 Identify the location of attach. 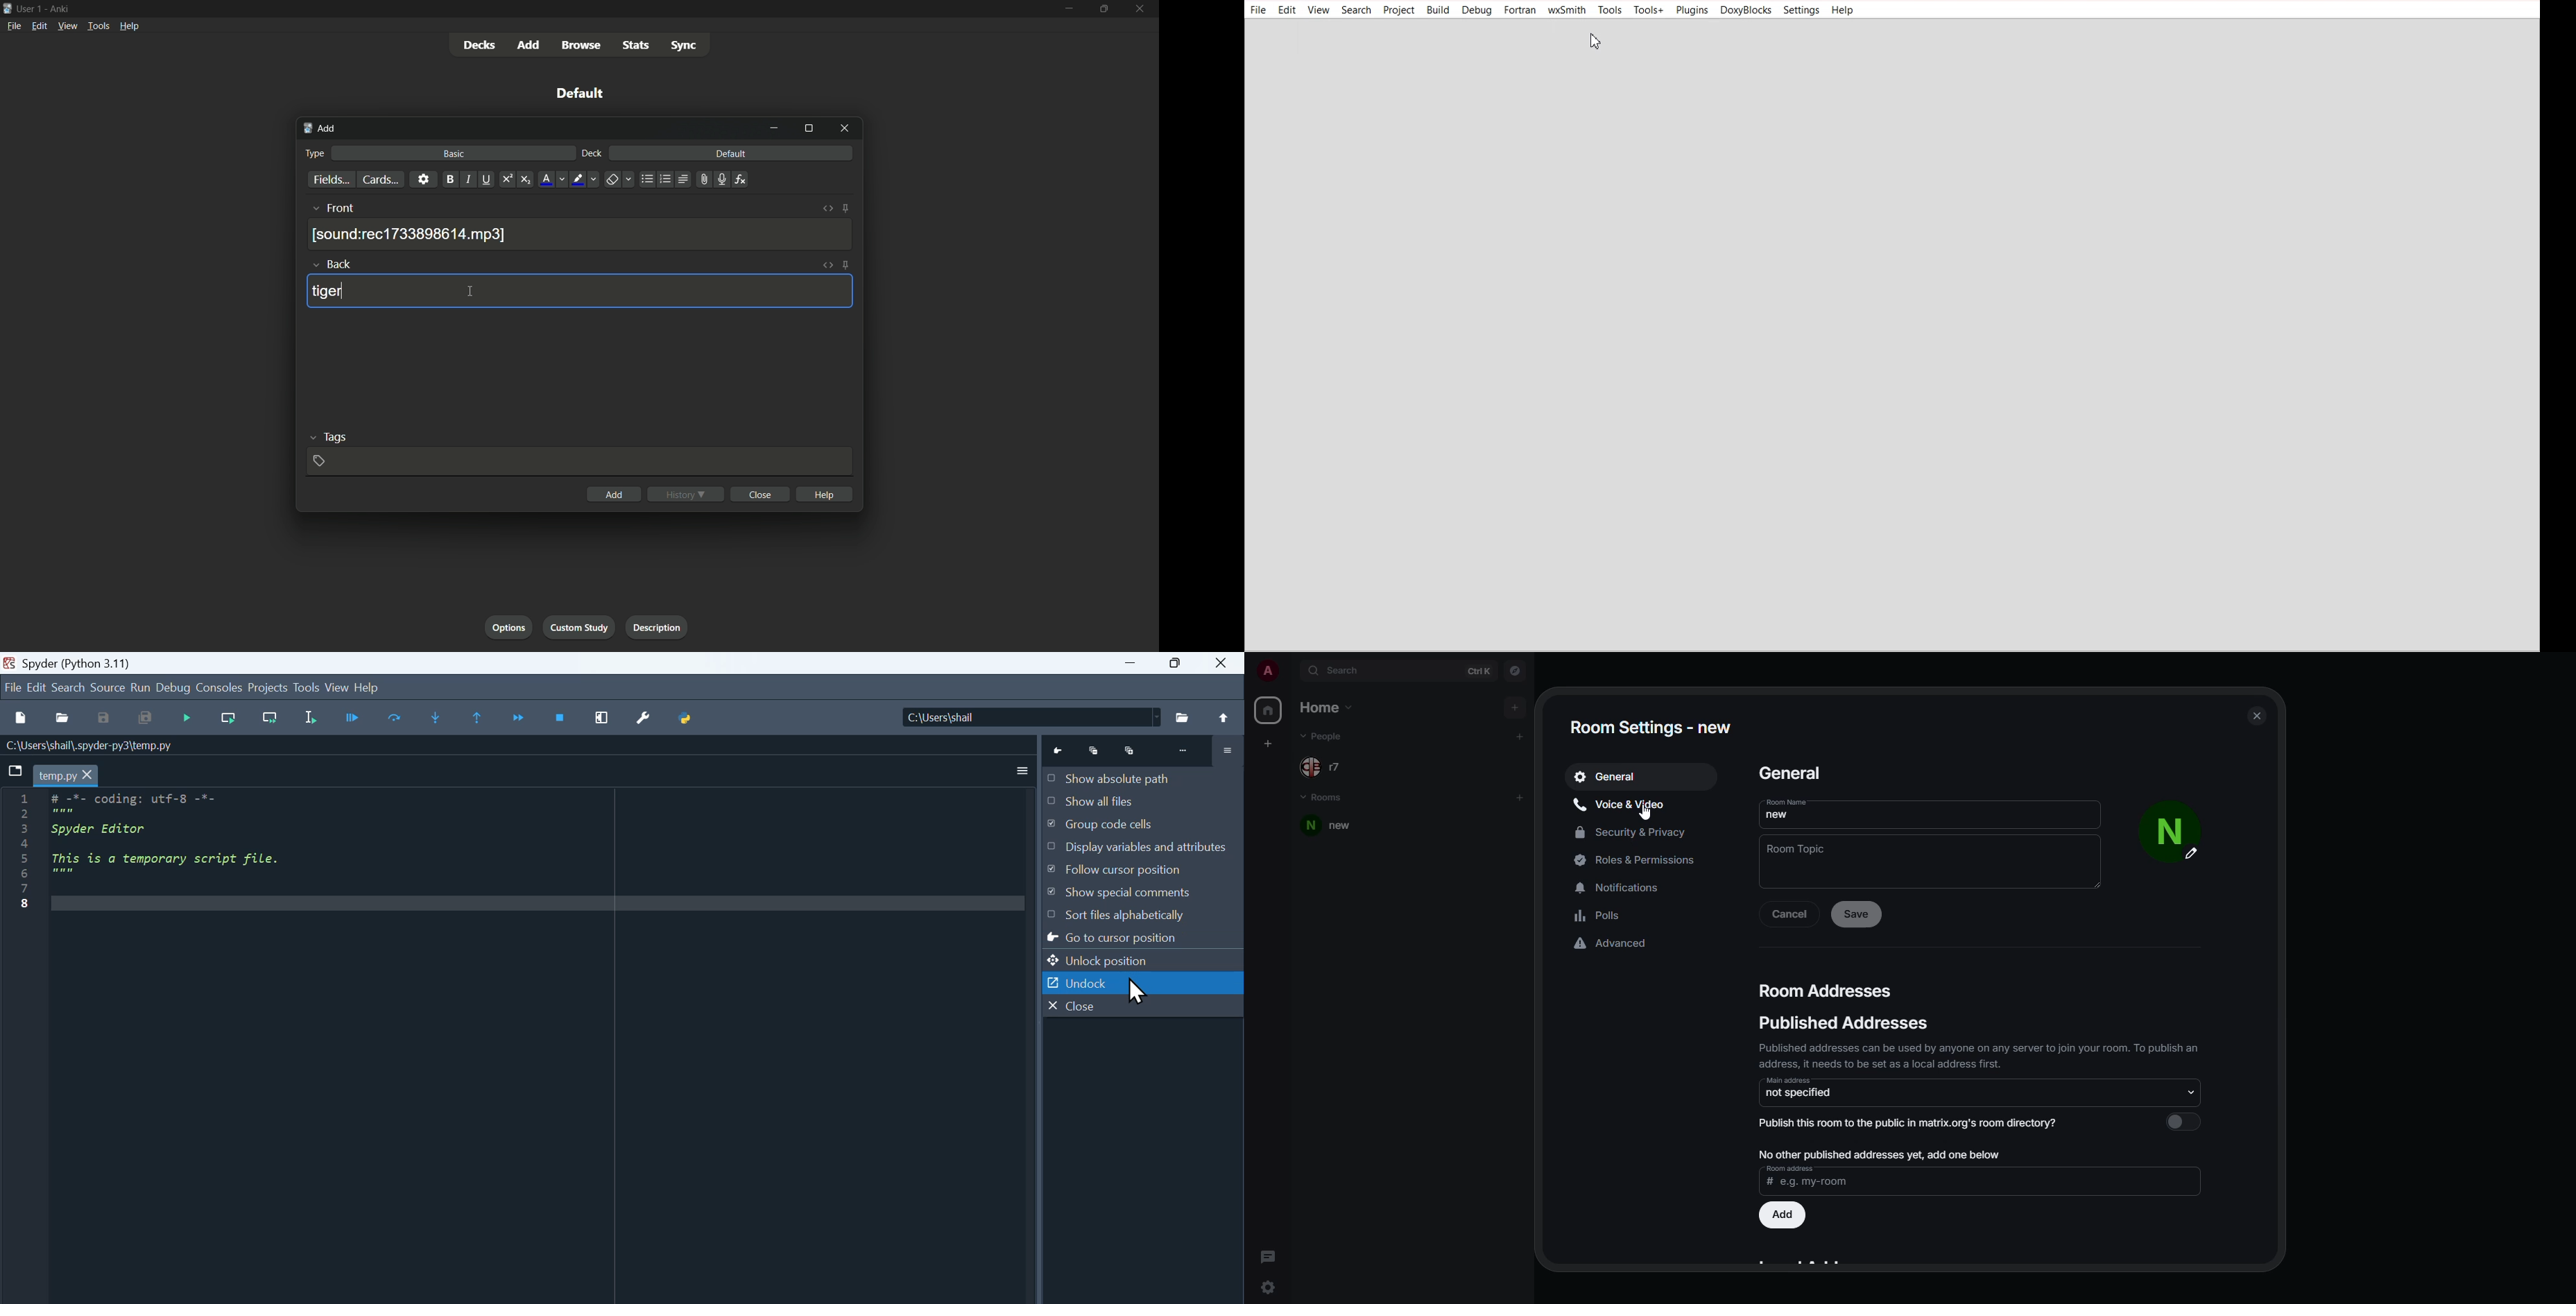
(701, 179).